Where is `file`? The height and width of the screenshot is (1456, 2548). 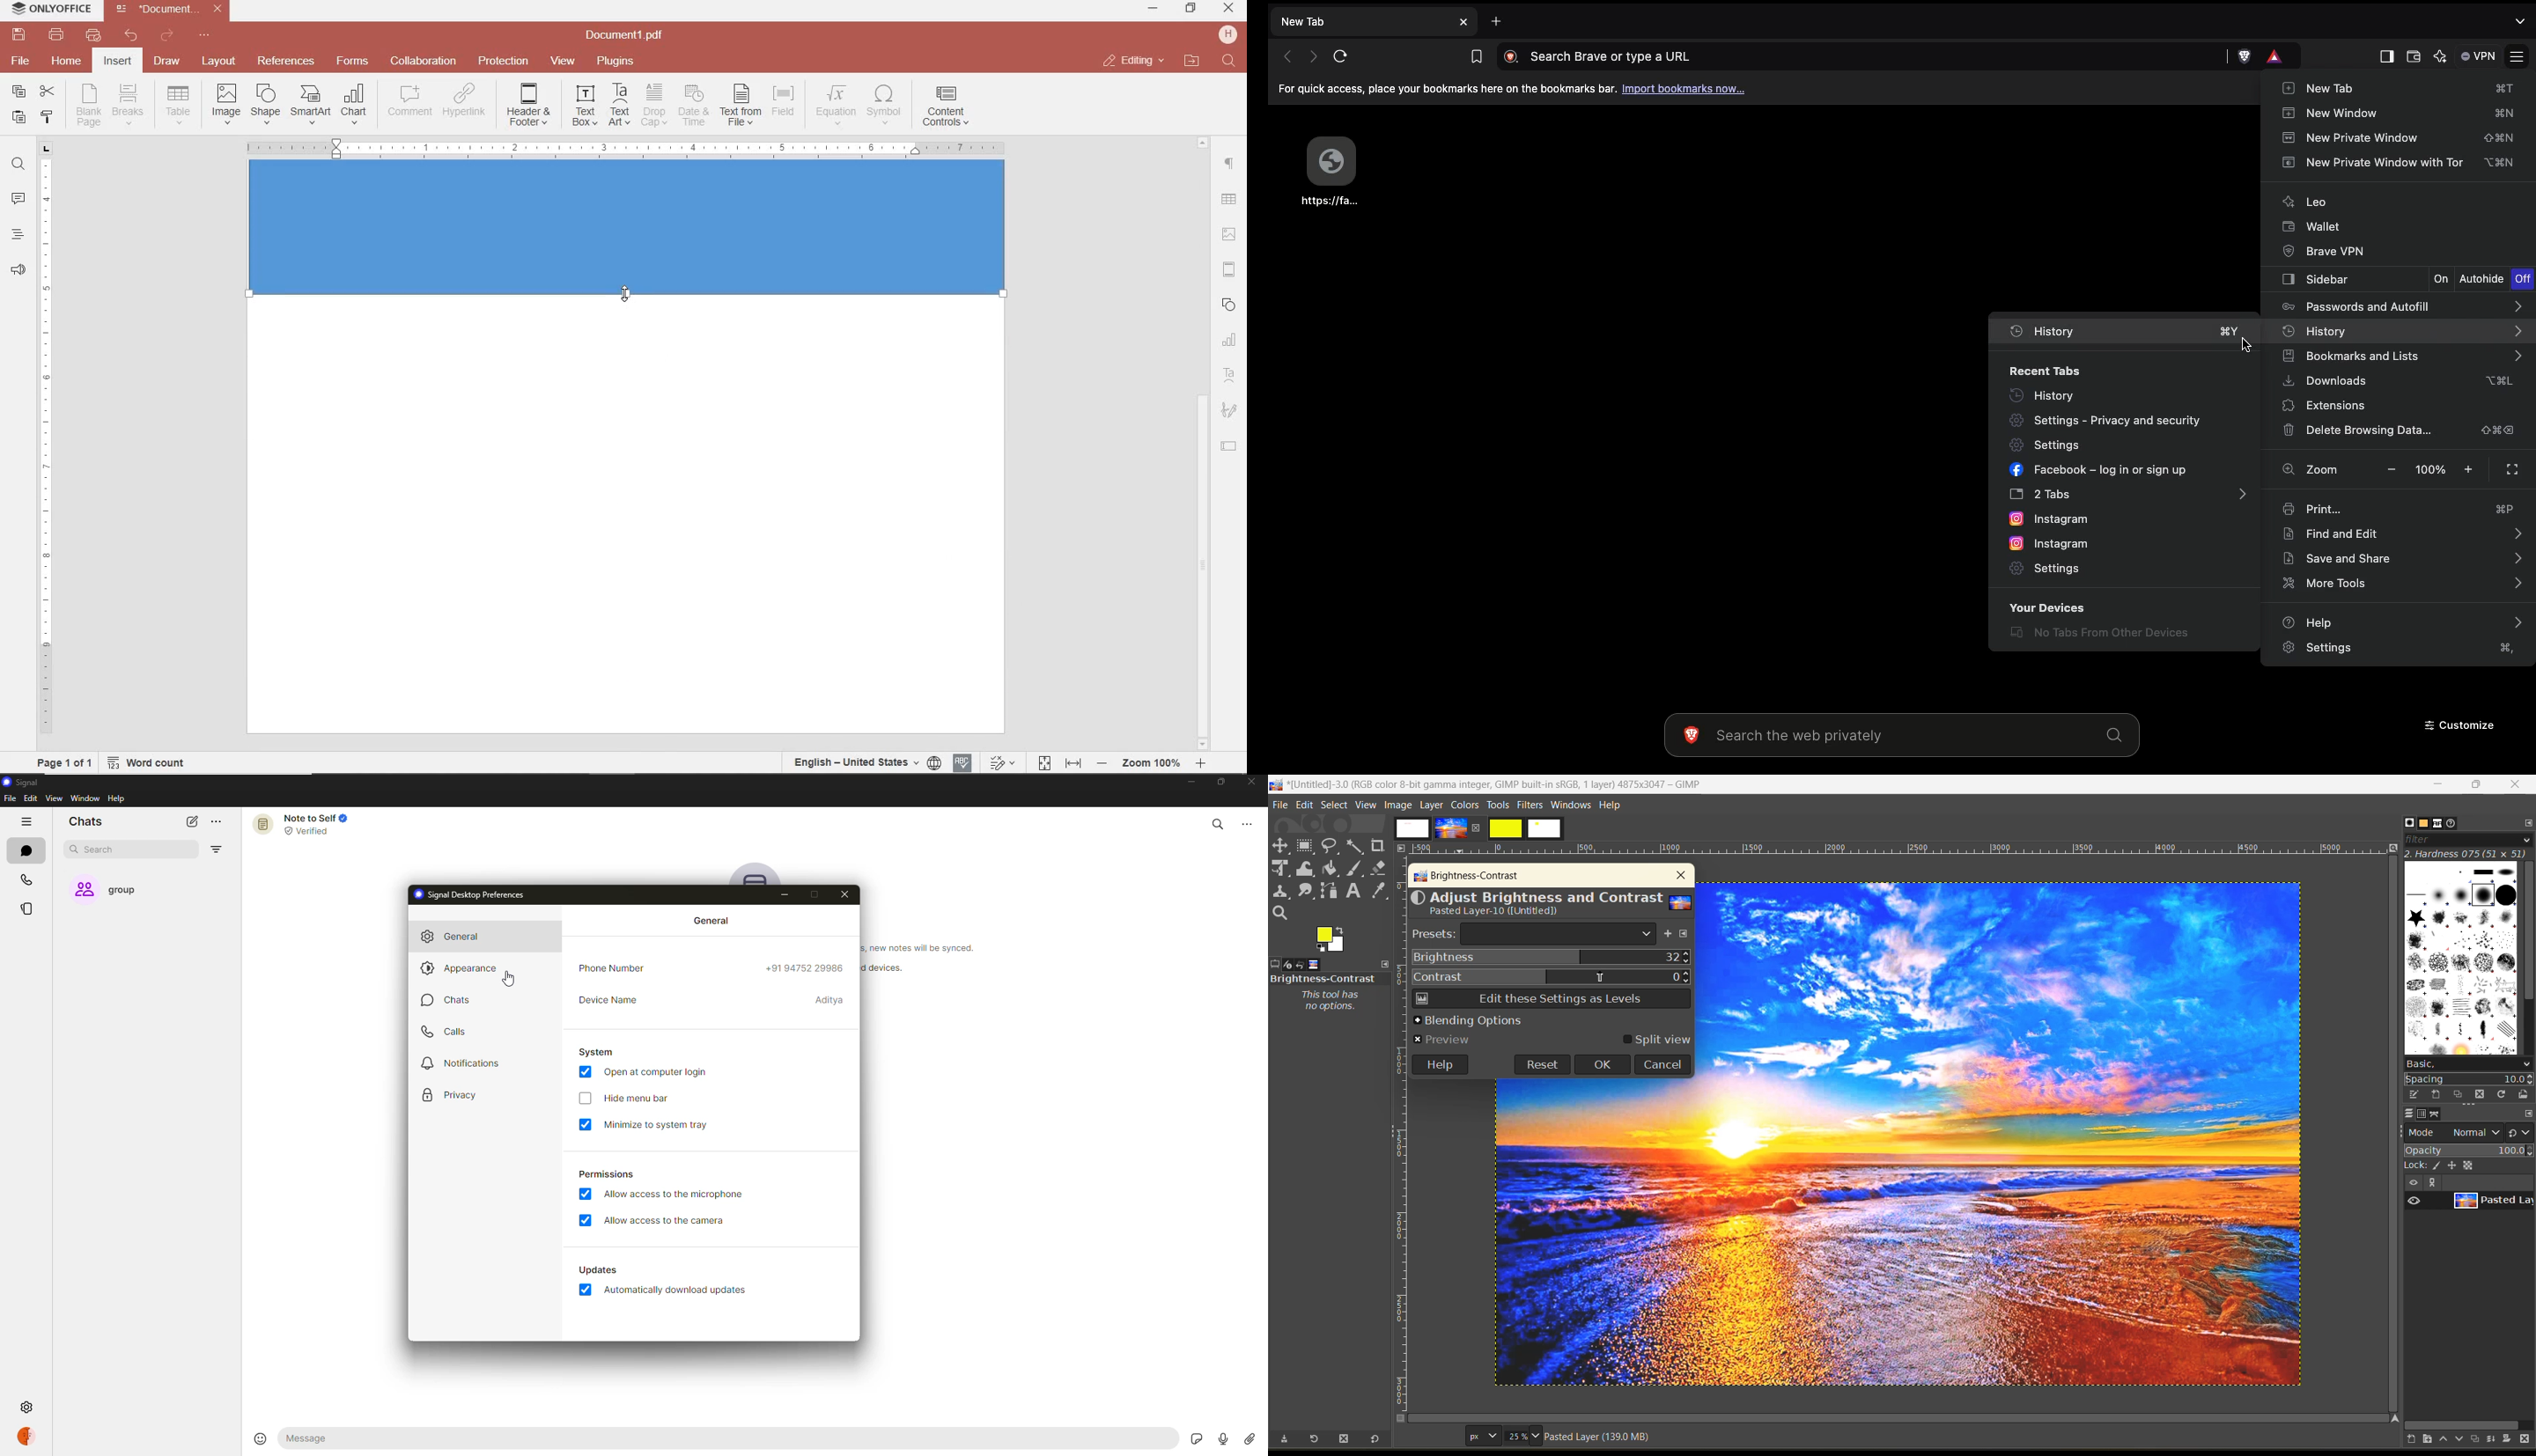
file is located at coordinates (22, 61).